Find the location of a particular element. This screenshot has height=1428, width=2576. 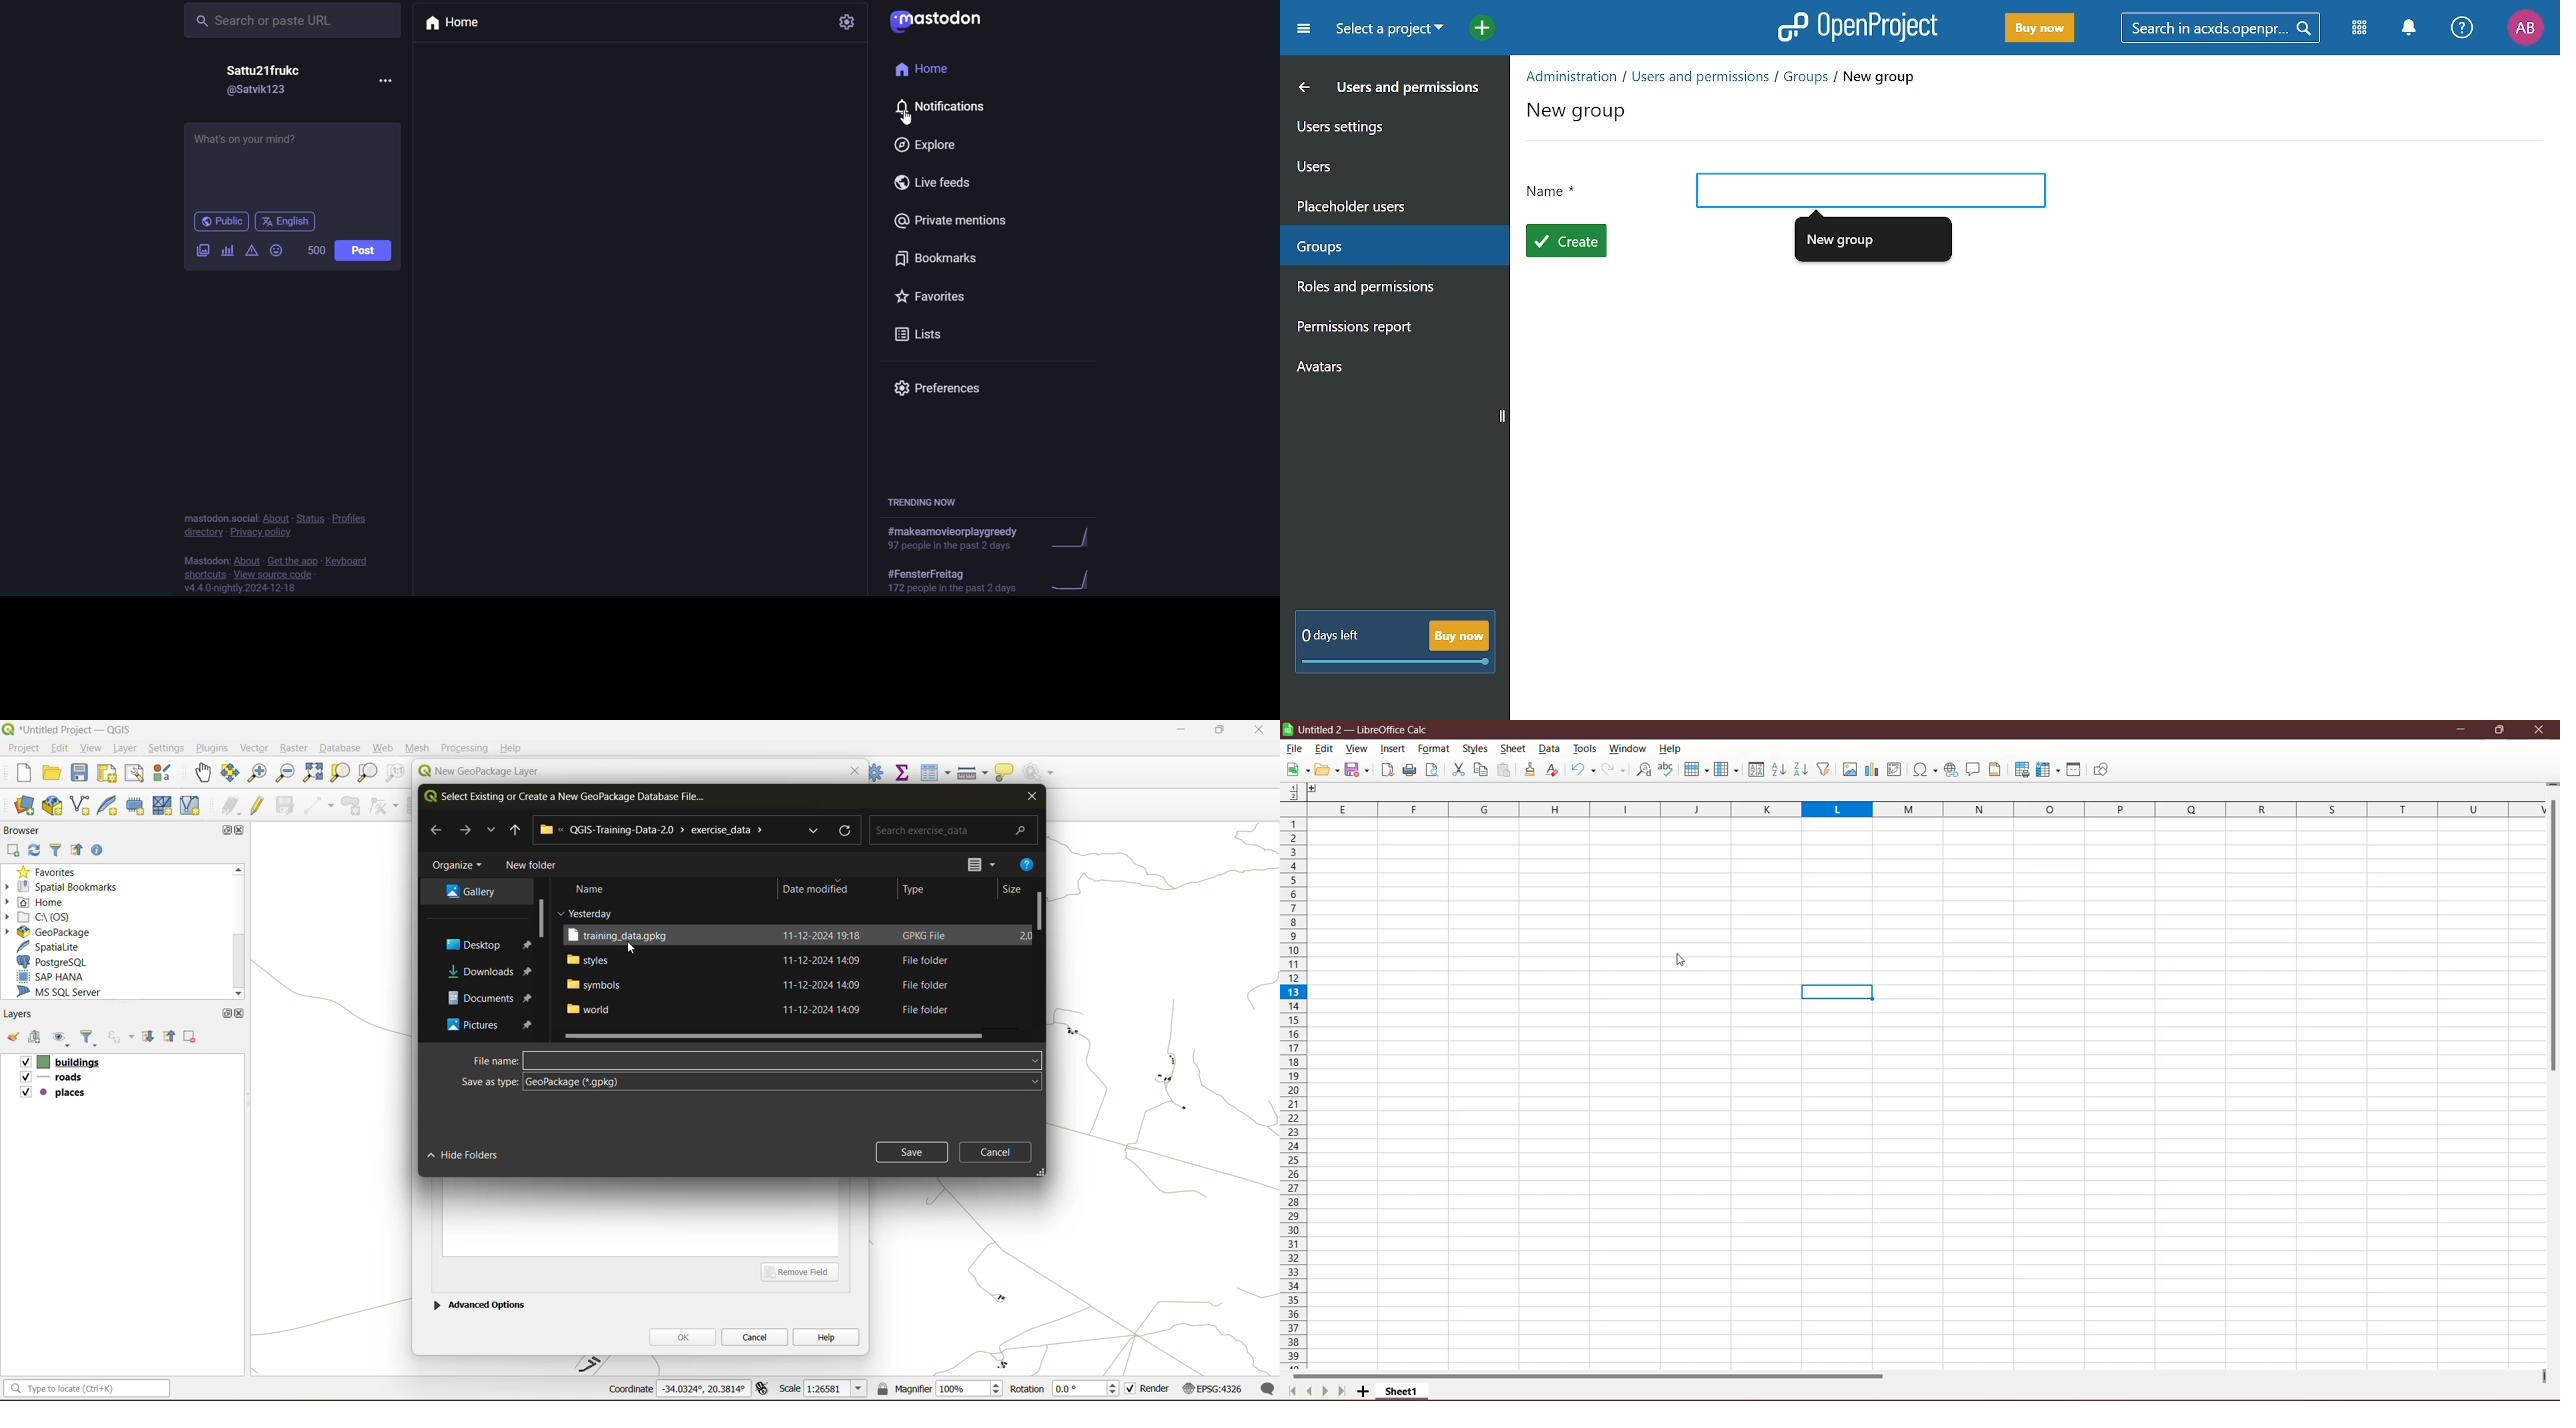

Freeze Rows and Columns is located at coordinates (2049, 770).